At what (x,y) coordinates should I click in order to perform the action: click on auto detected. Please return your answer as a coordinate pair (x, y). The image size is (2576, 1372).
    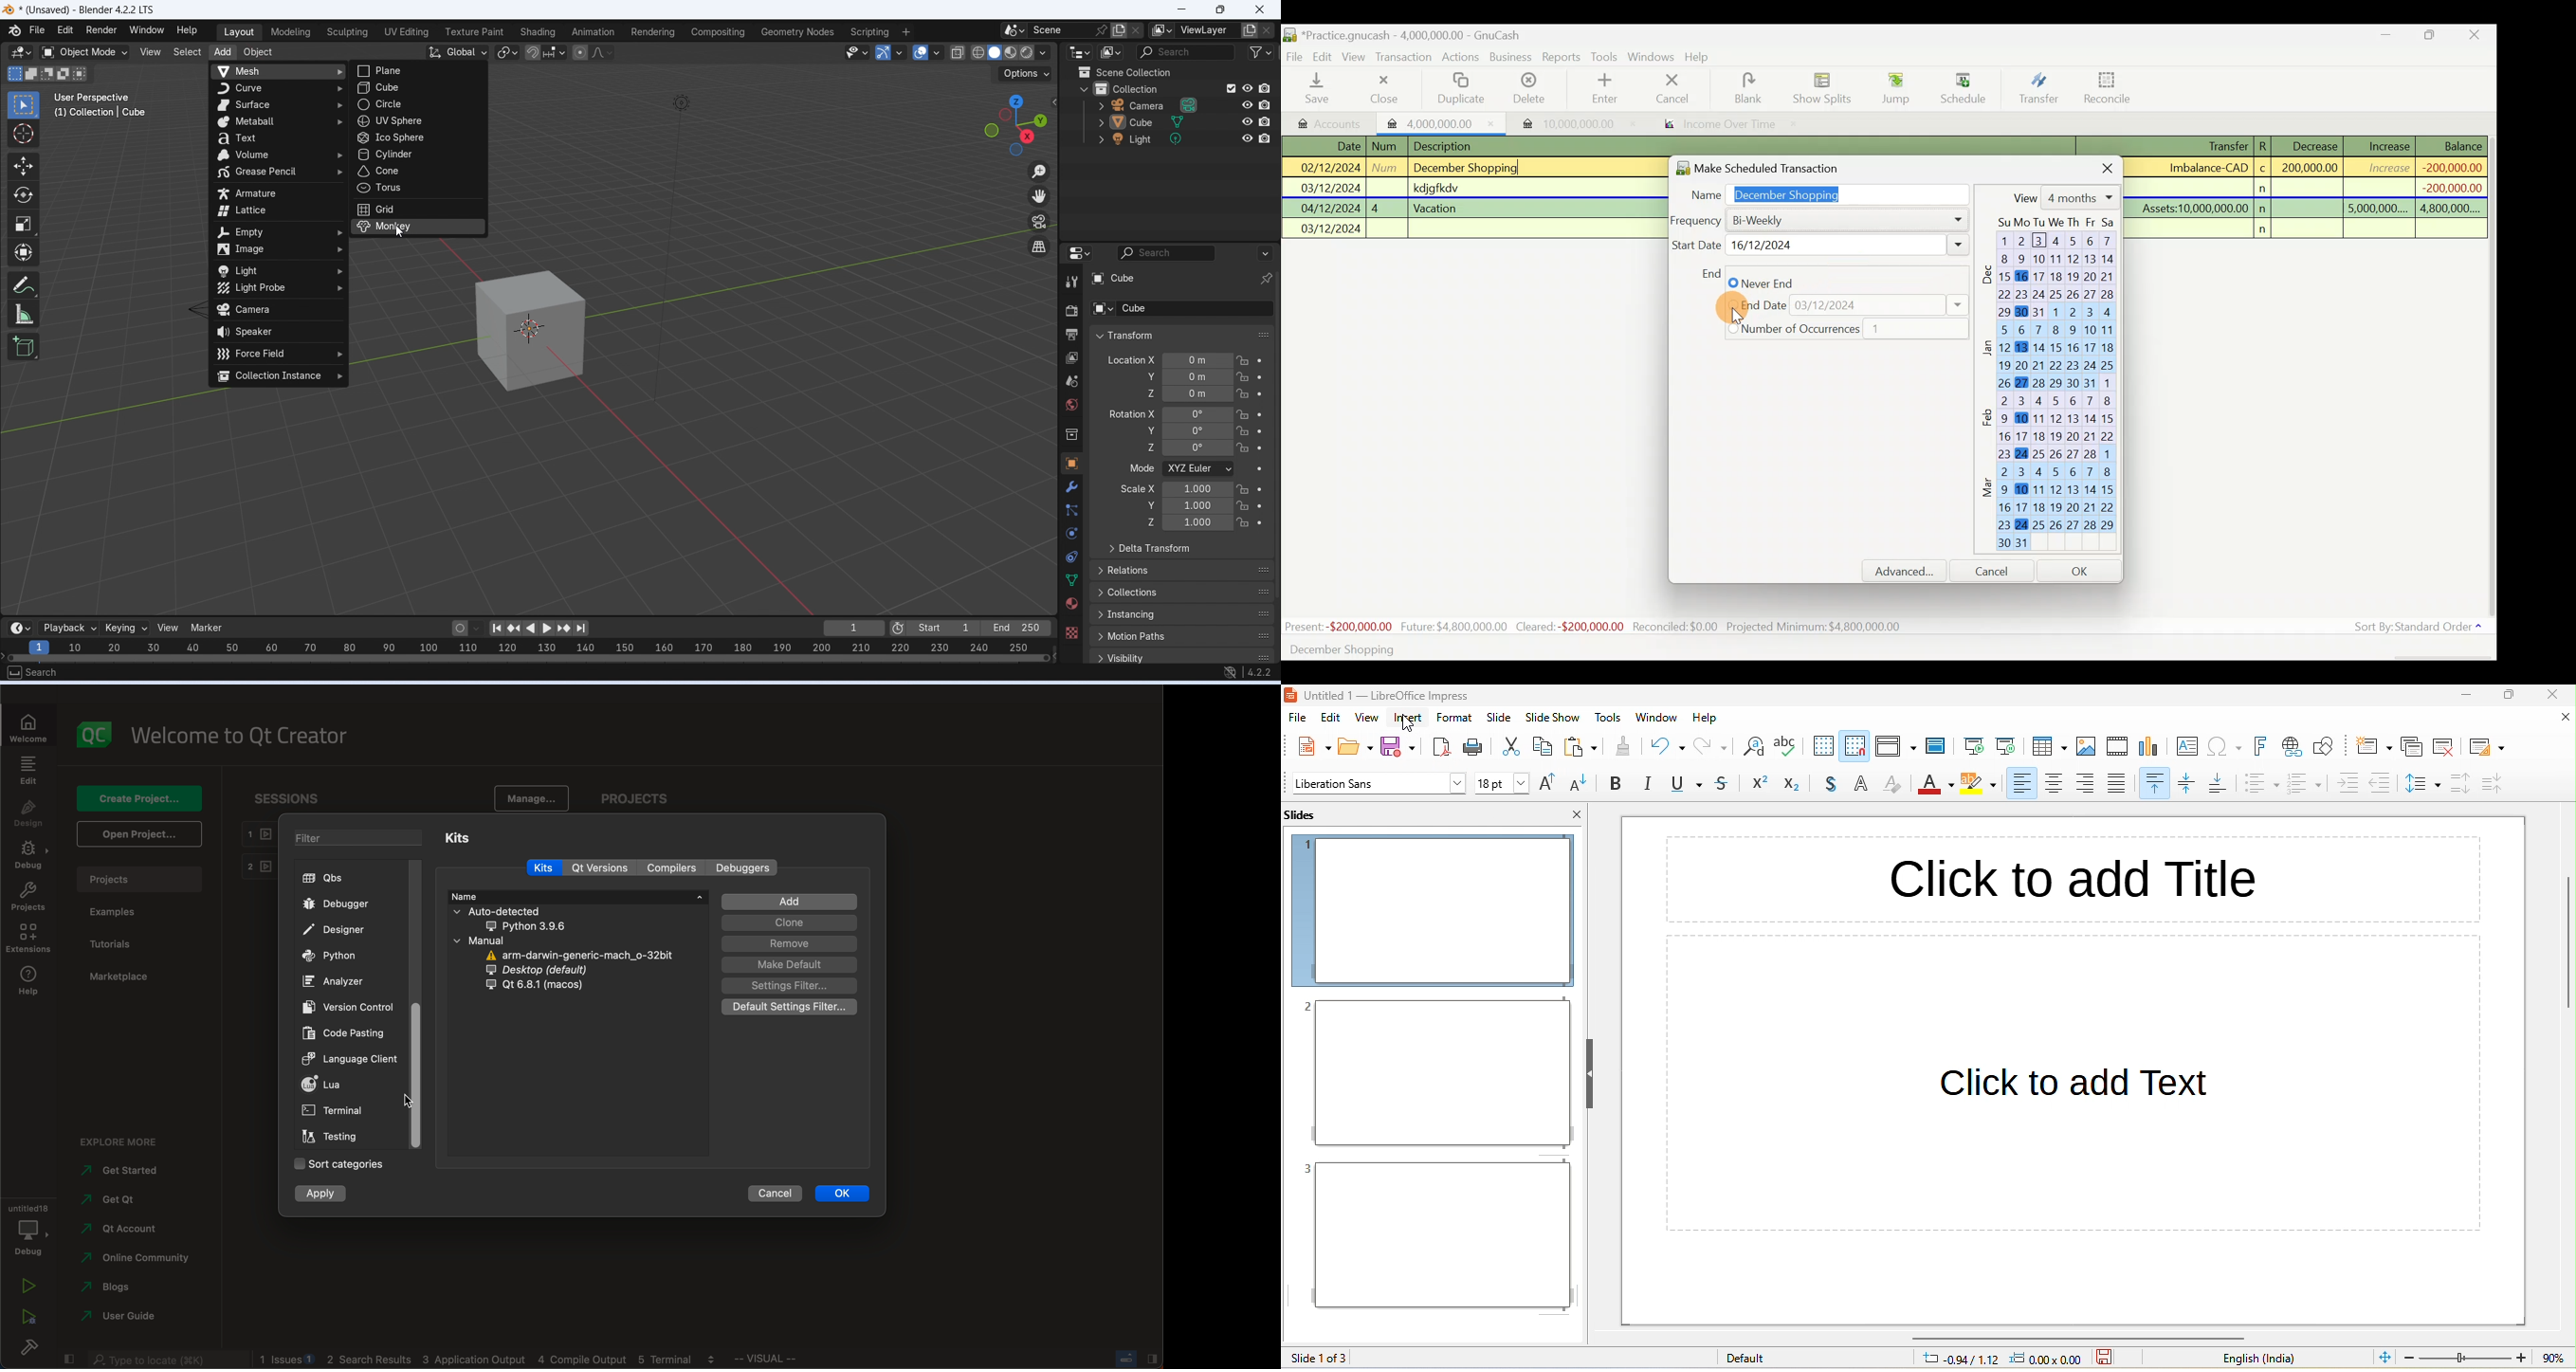
    Looking at the image, I should click on (519, 918).